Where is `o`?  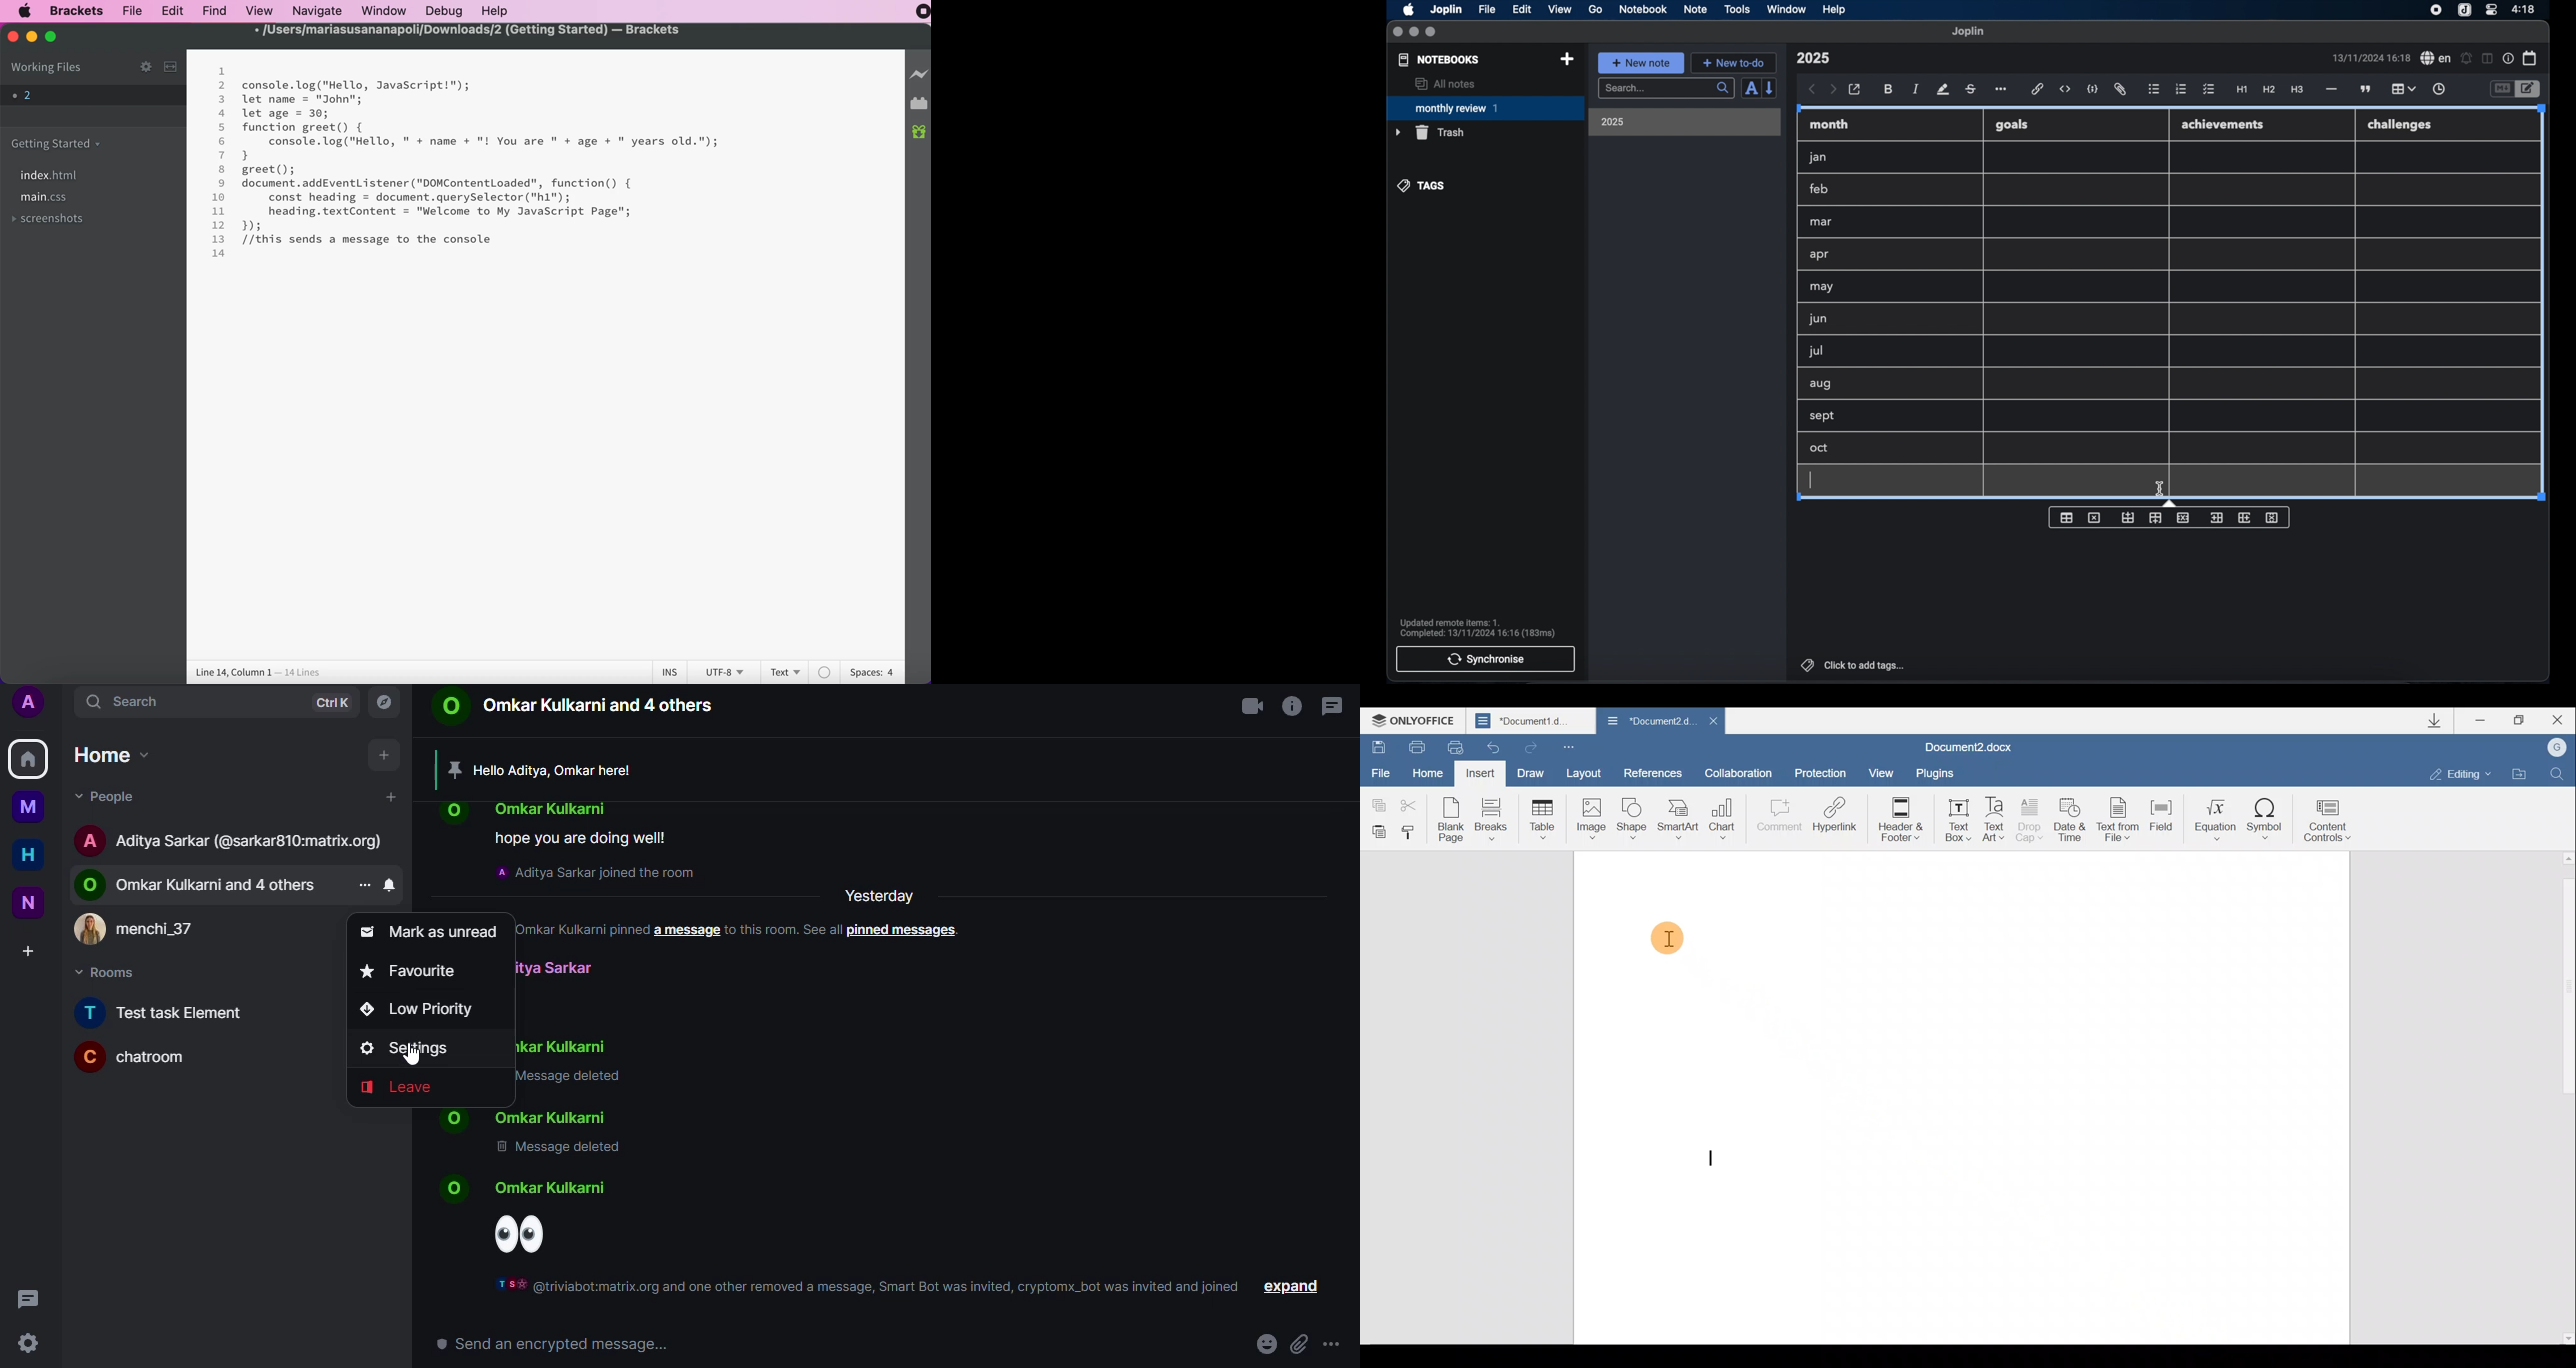
o is located at coordinates (460, 1189).